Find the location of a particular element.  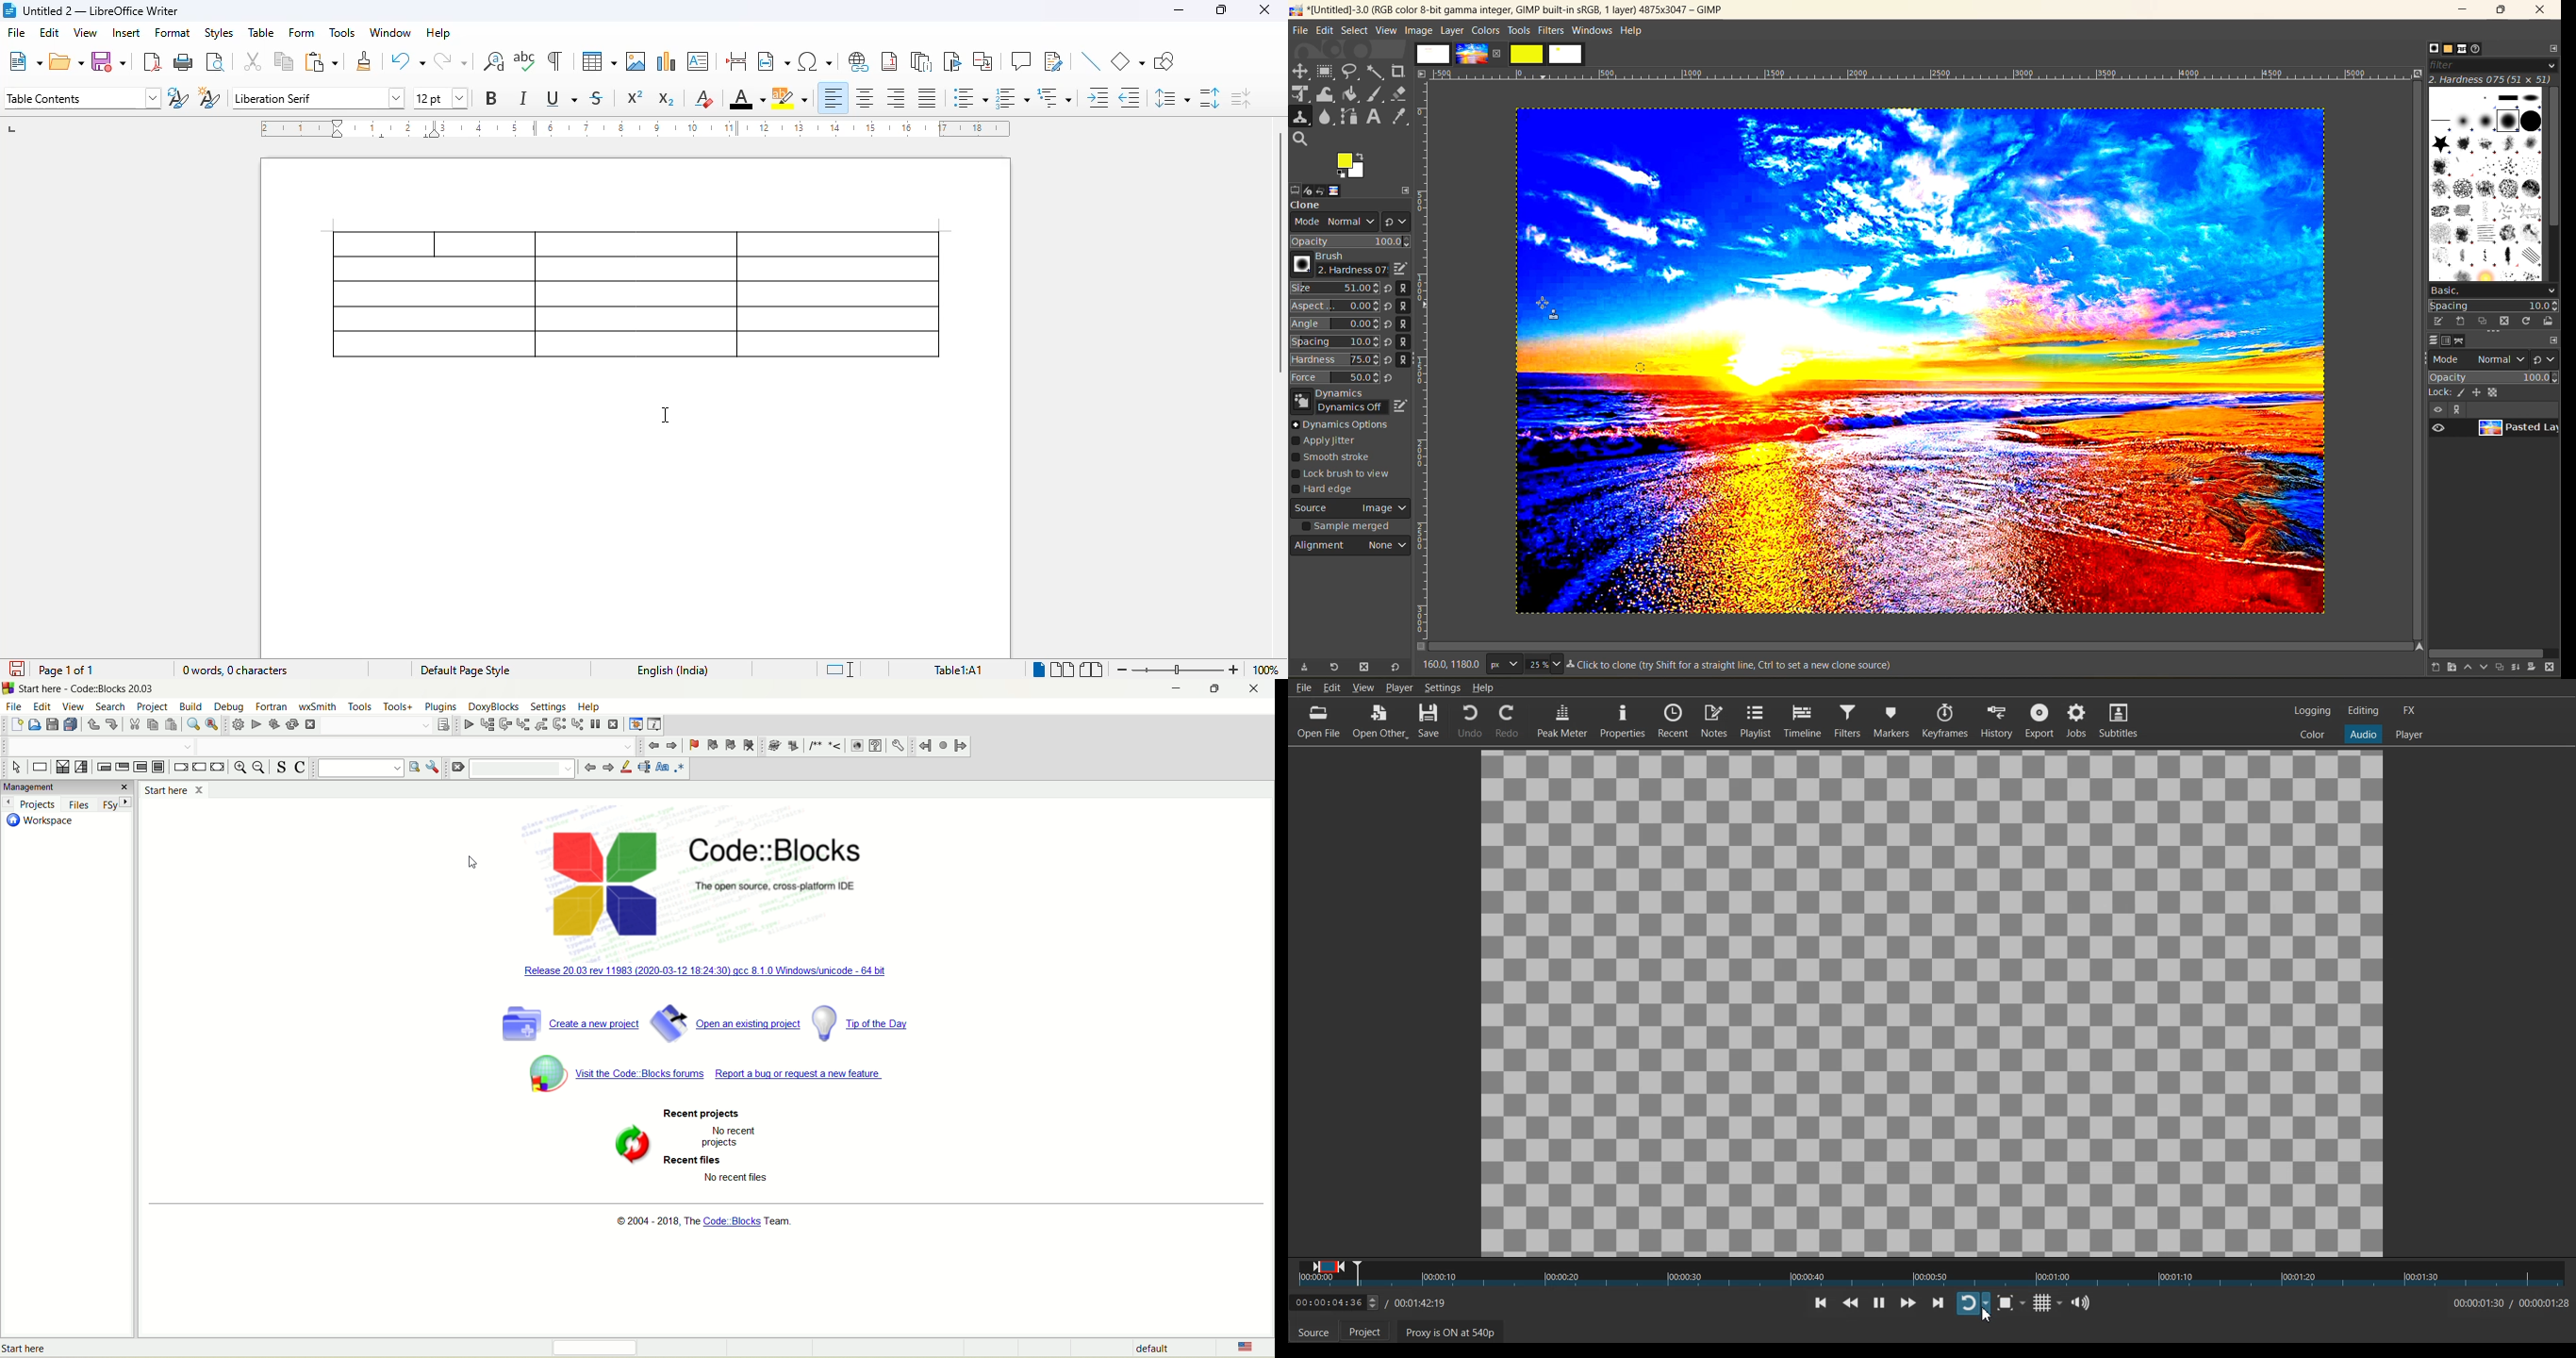

recent files is located at coordinates (697, 1159).